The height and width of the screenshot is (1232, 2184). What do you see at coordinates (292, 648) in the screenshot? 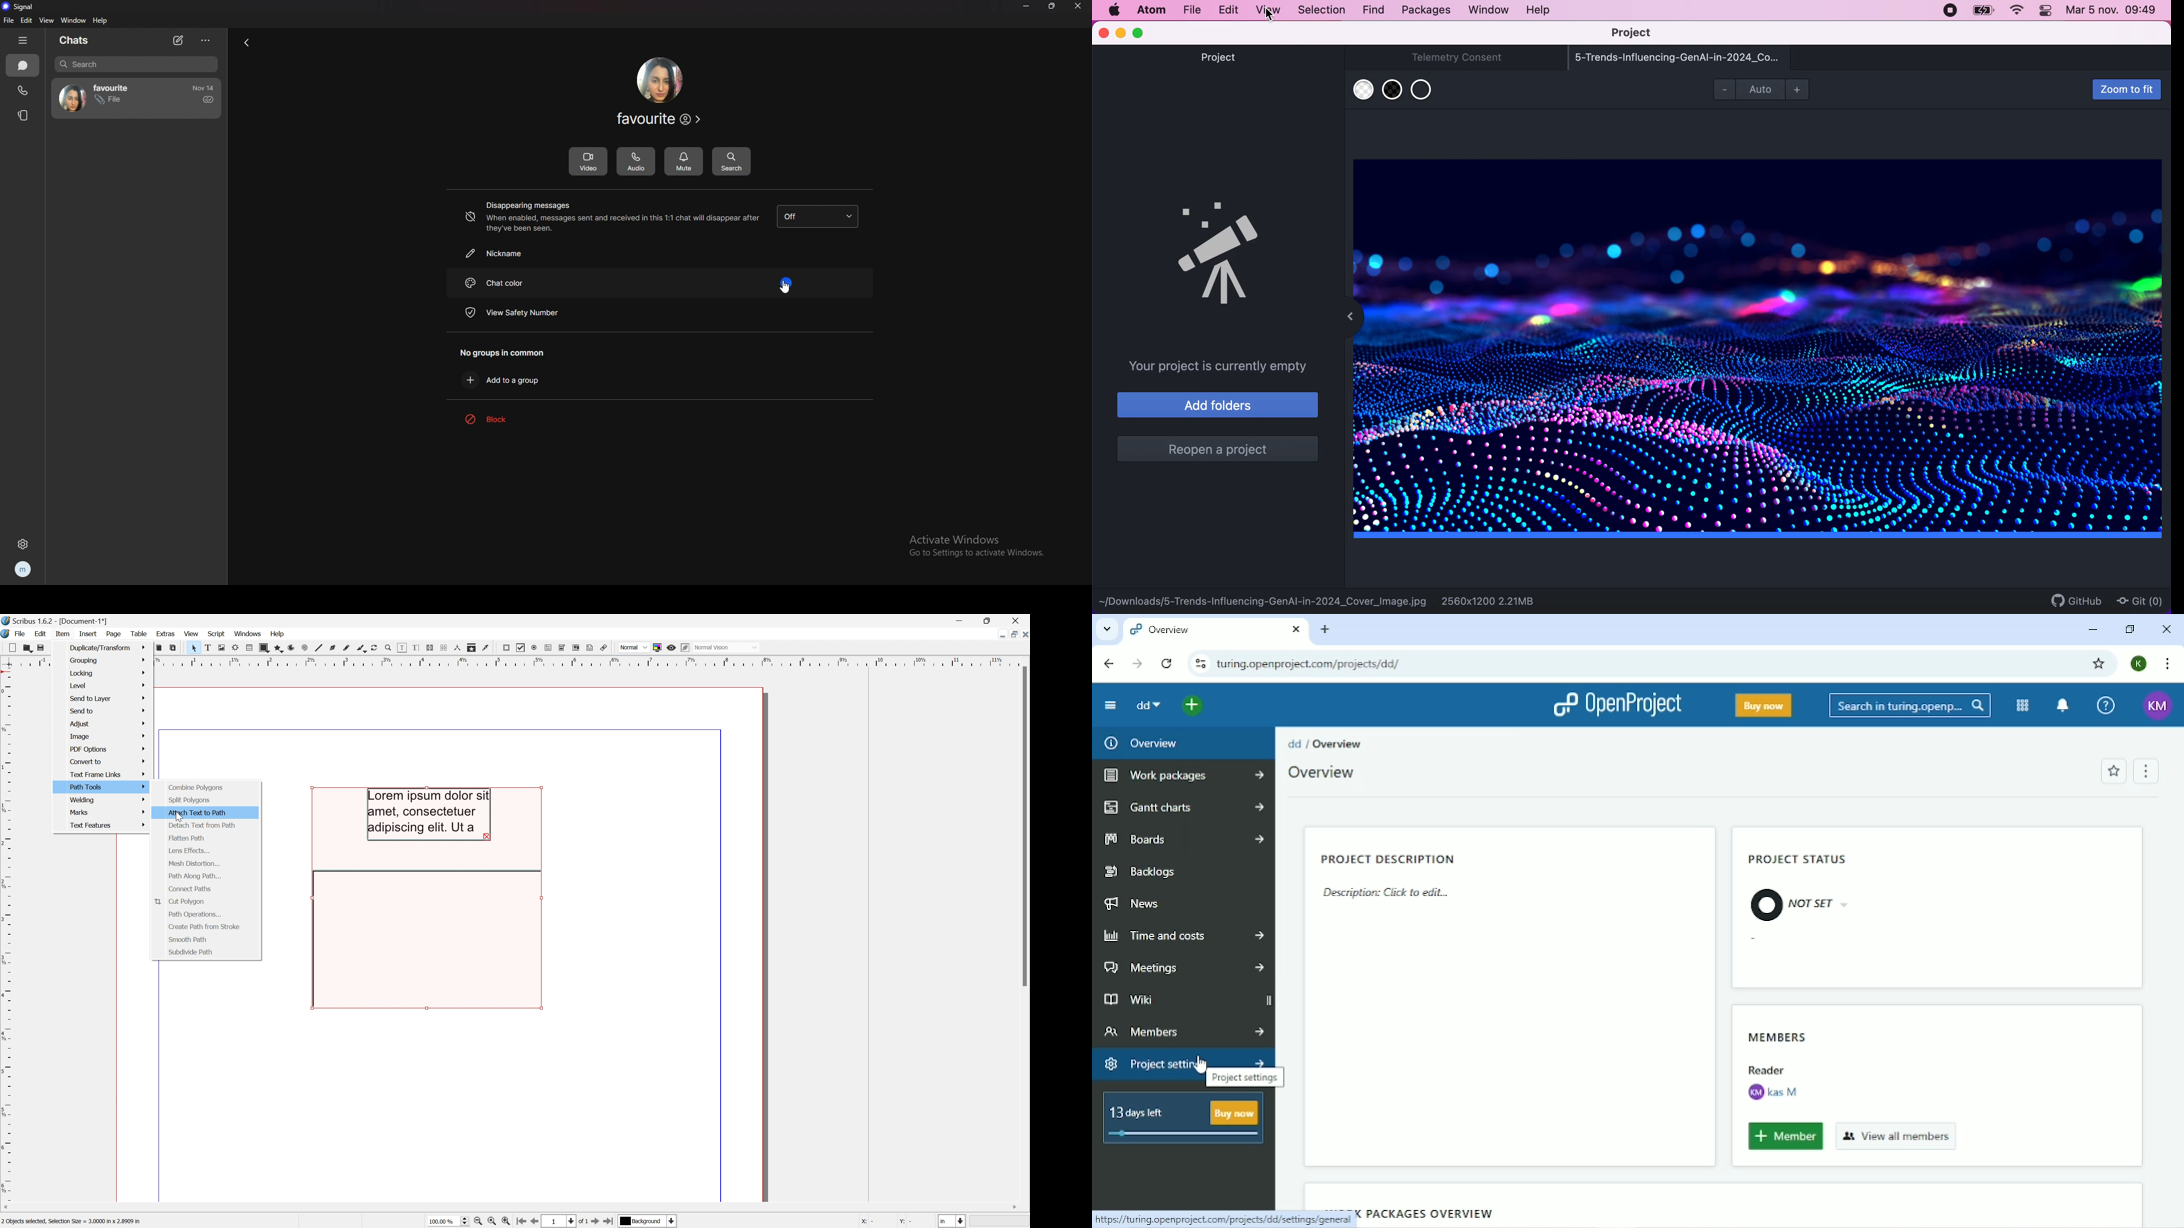
I see `Arc` at bounding box center [292, 648].